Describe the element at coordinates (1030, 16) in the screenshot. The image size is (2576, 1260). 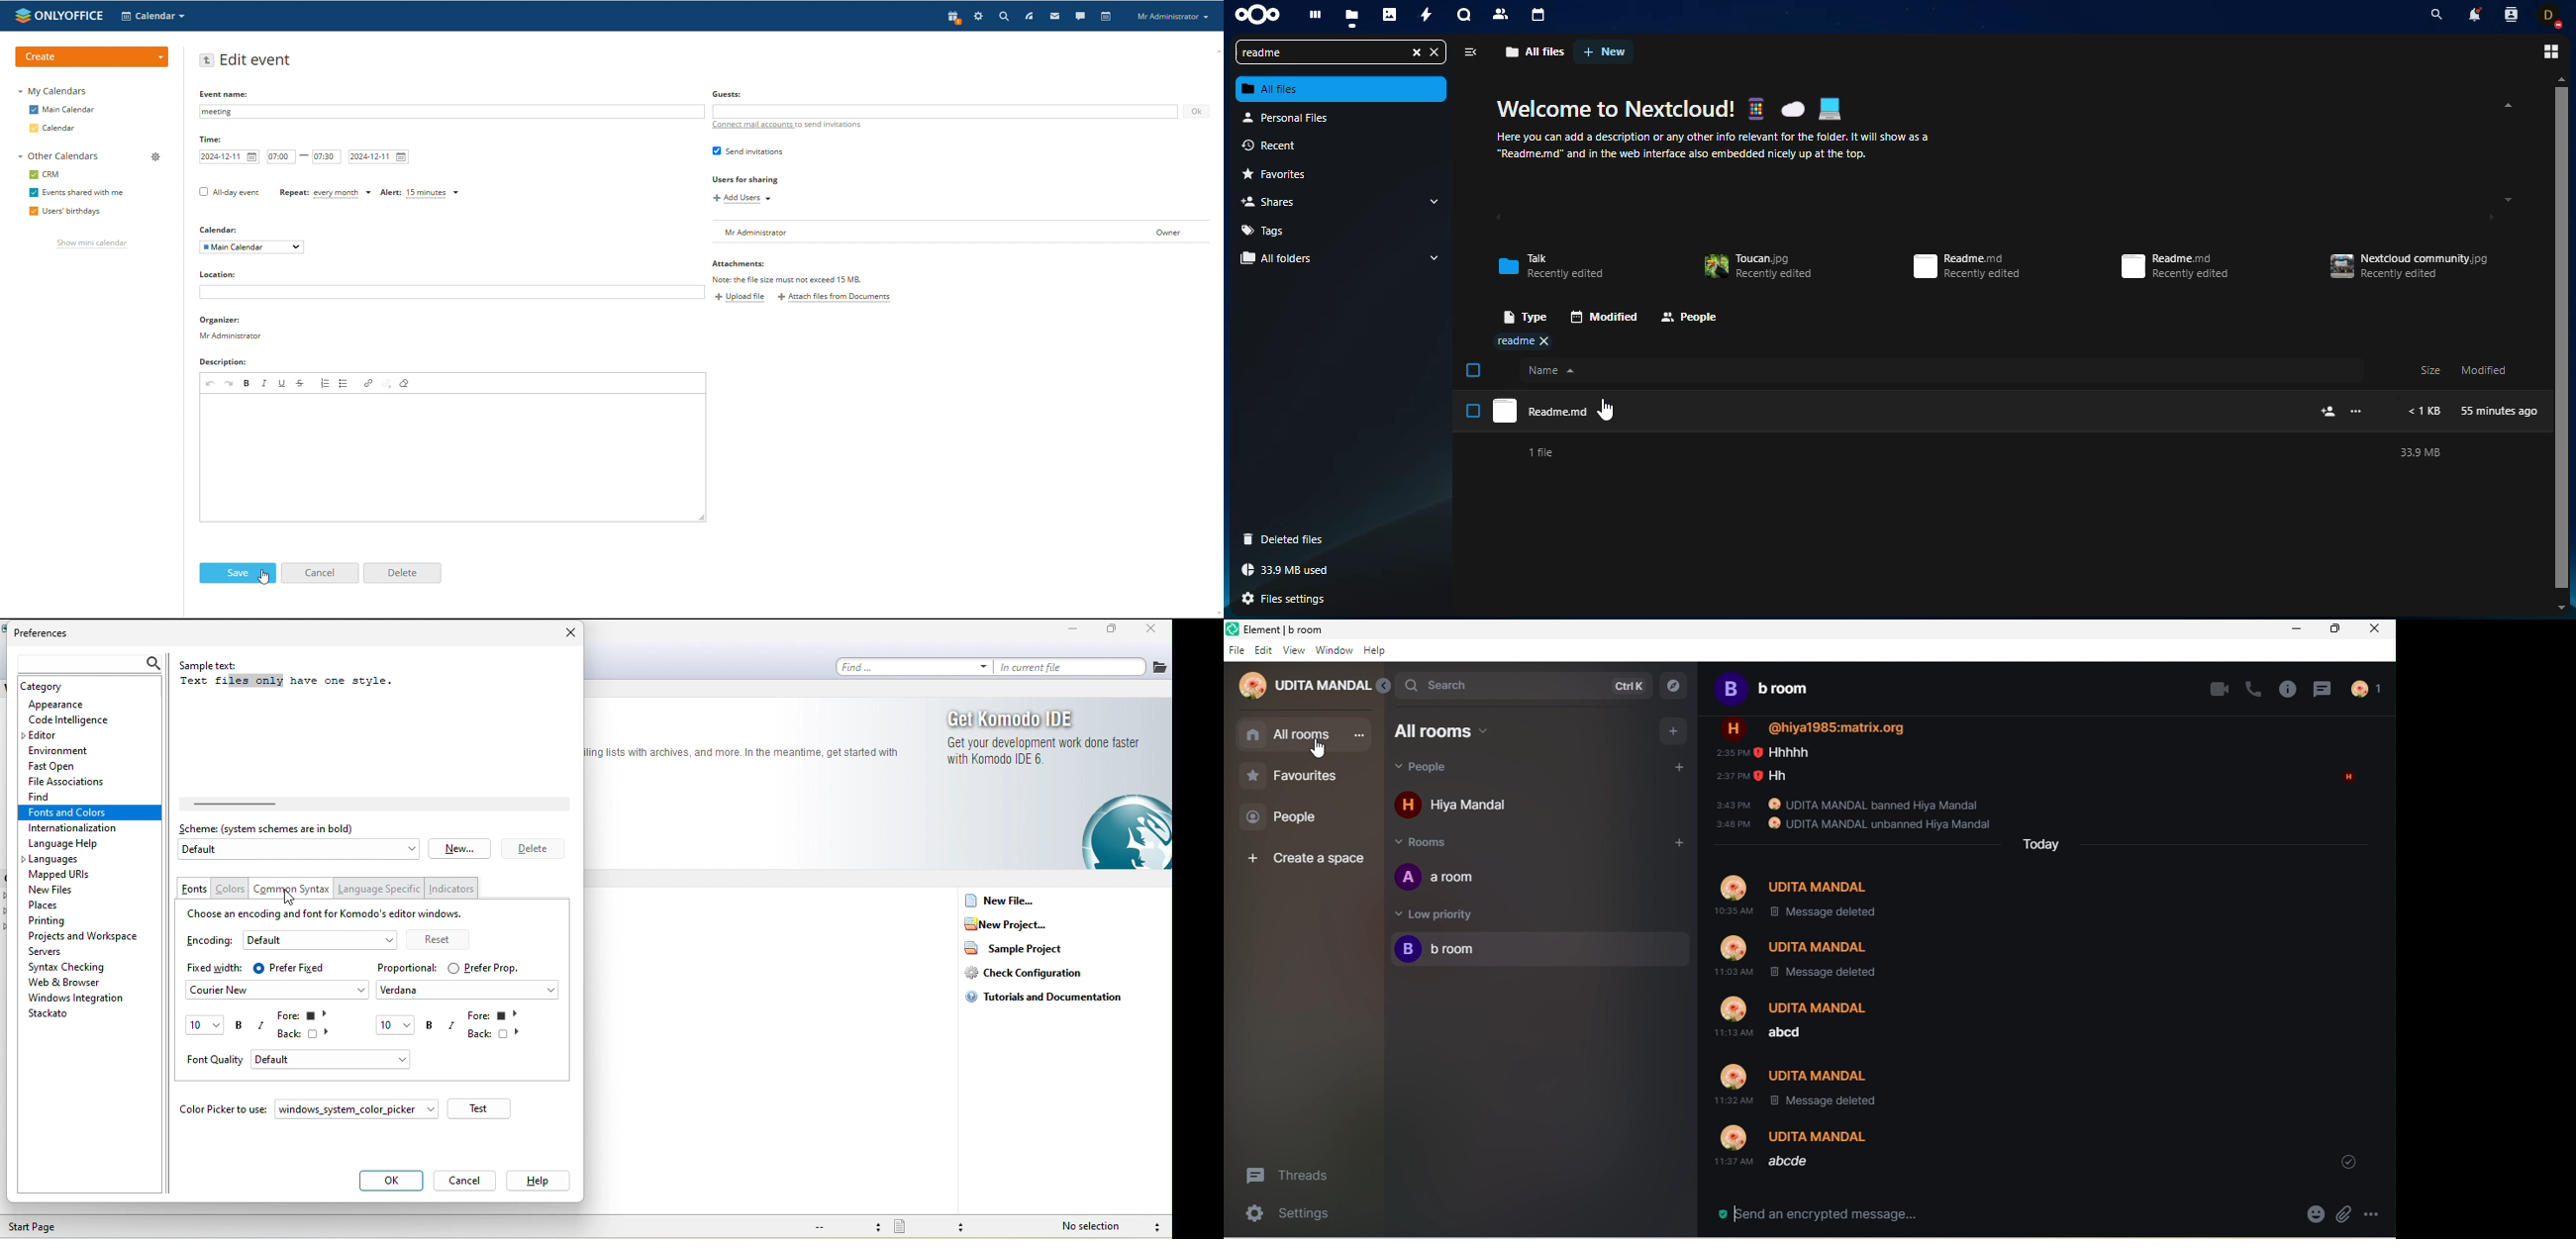
I see `feed` at that location.